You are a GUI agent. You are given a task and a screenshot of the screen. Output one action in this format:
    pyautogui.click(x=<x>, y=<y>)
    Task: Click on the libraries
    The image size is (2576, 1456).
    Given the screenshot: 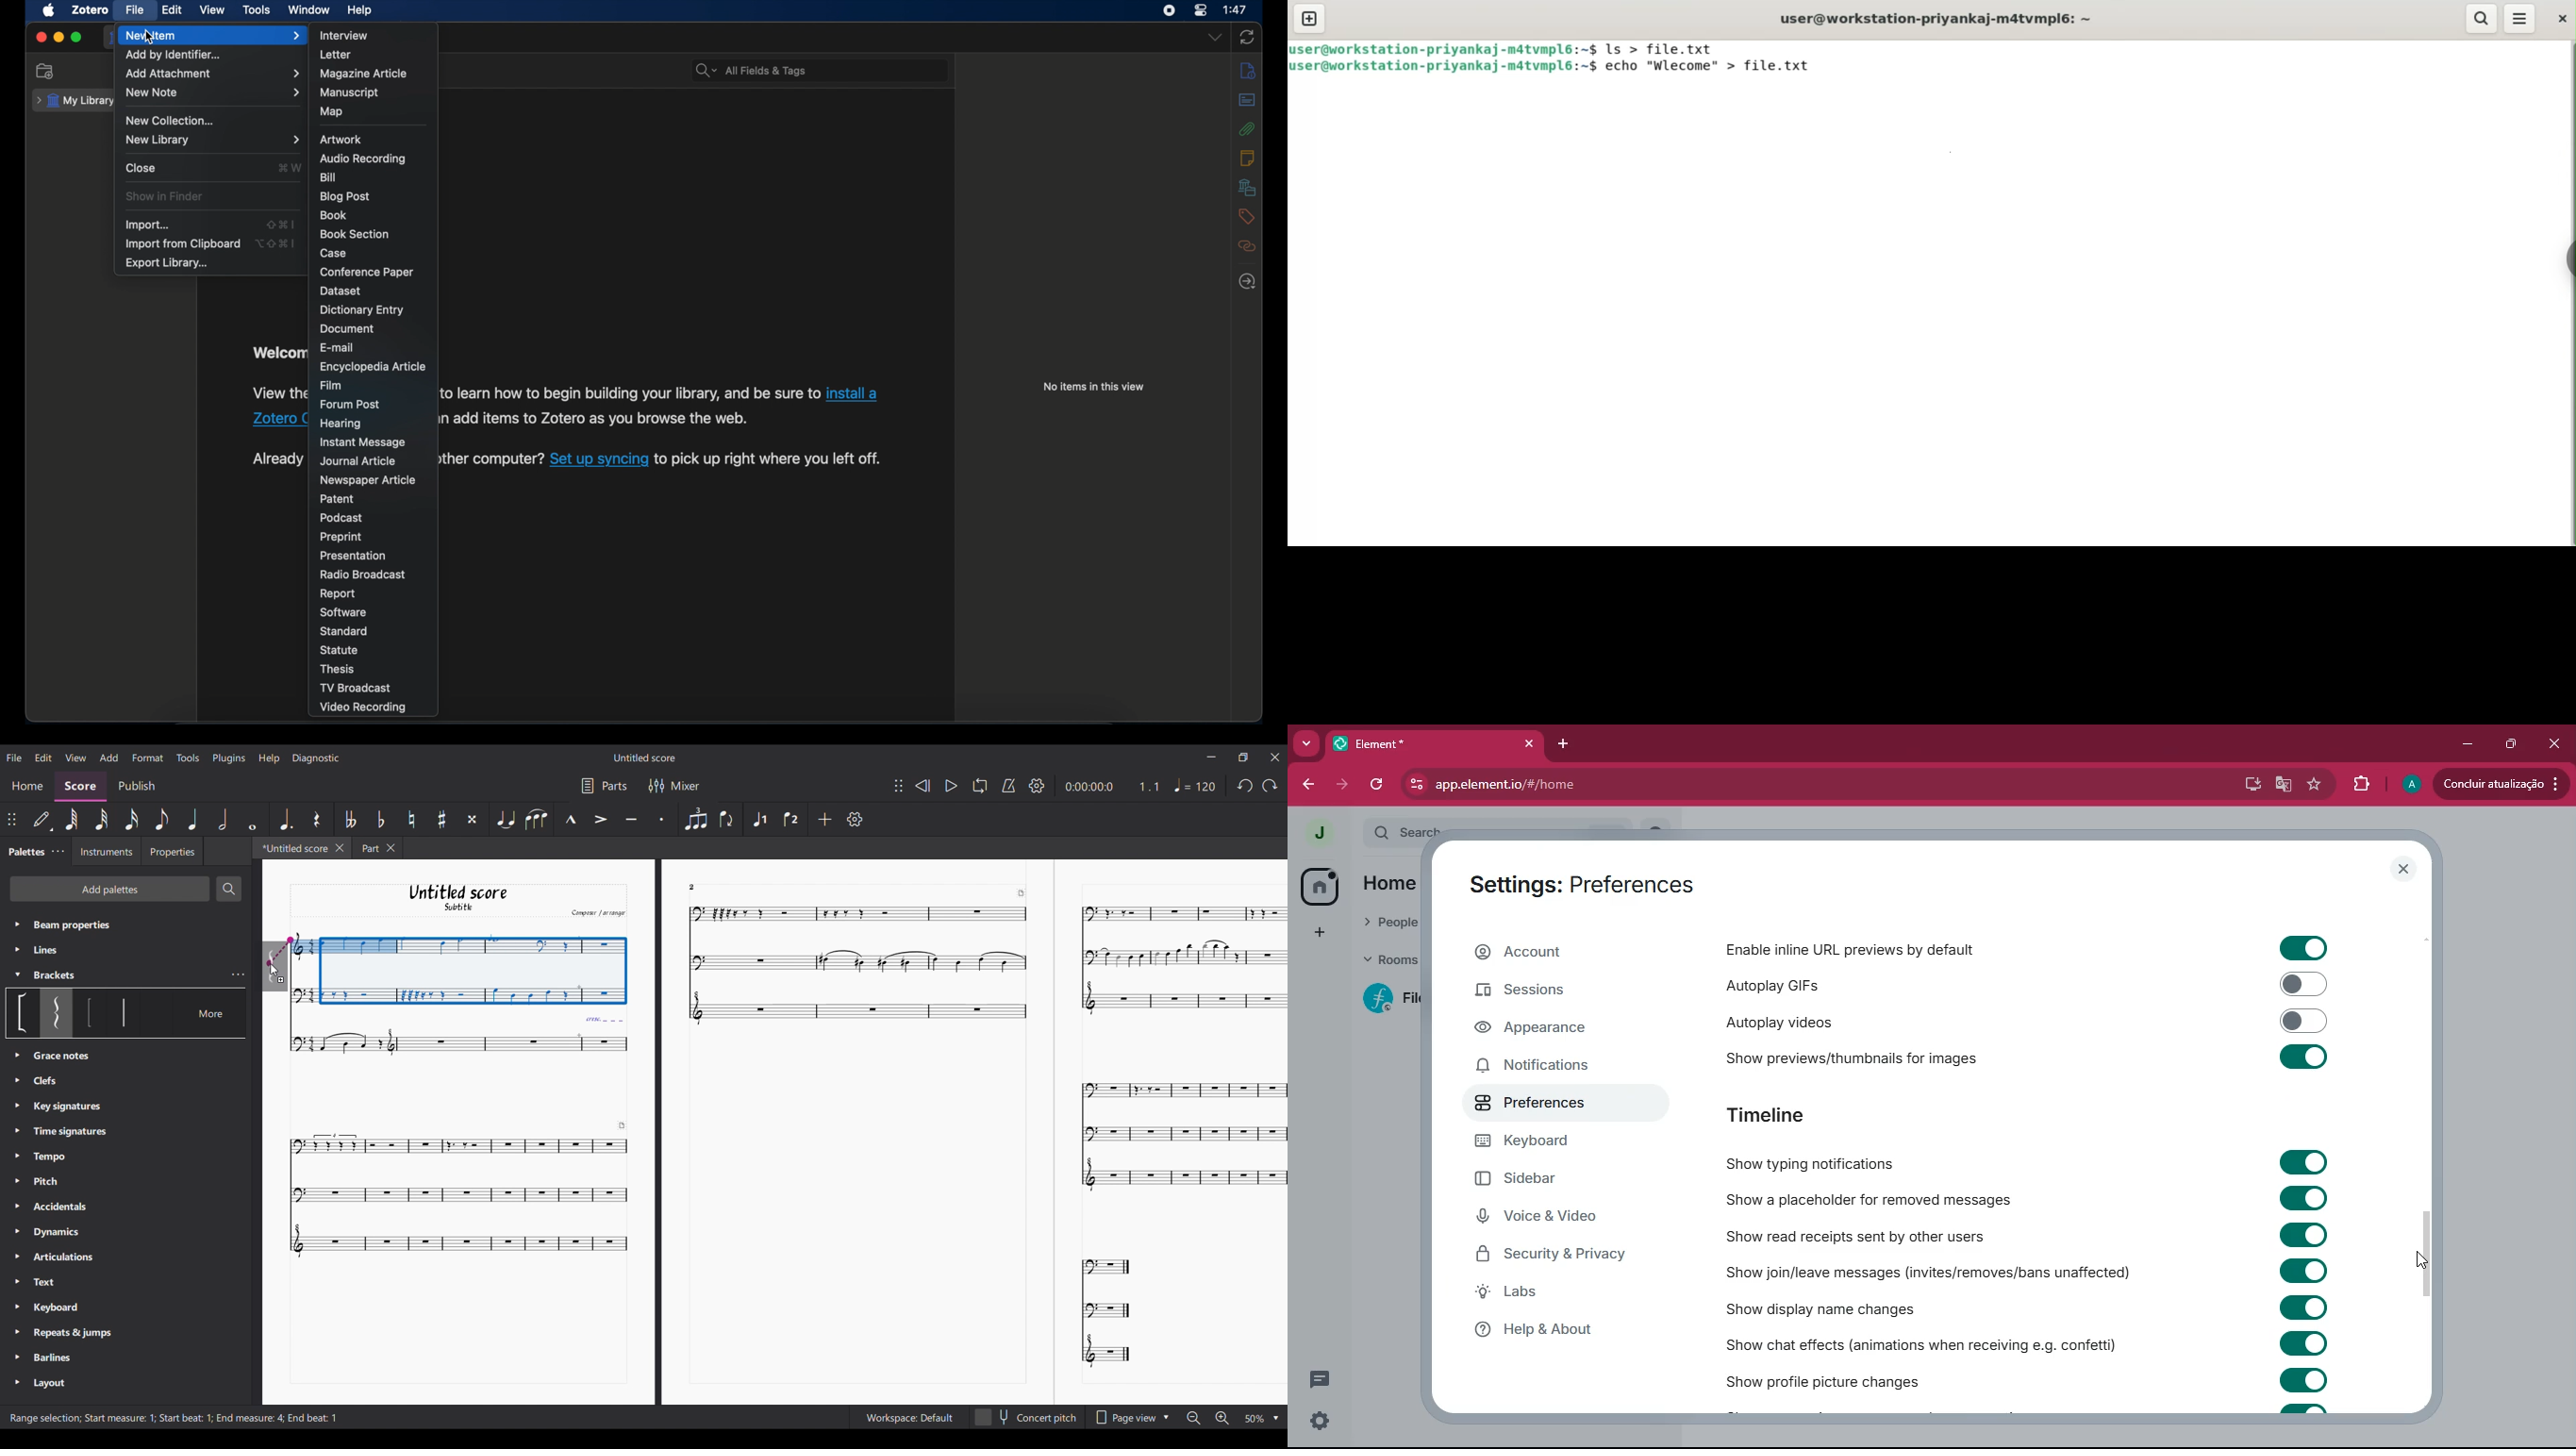 What is the action you would take?
    pyautogui.click(x=1248, y=187)
    